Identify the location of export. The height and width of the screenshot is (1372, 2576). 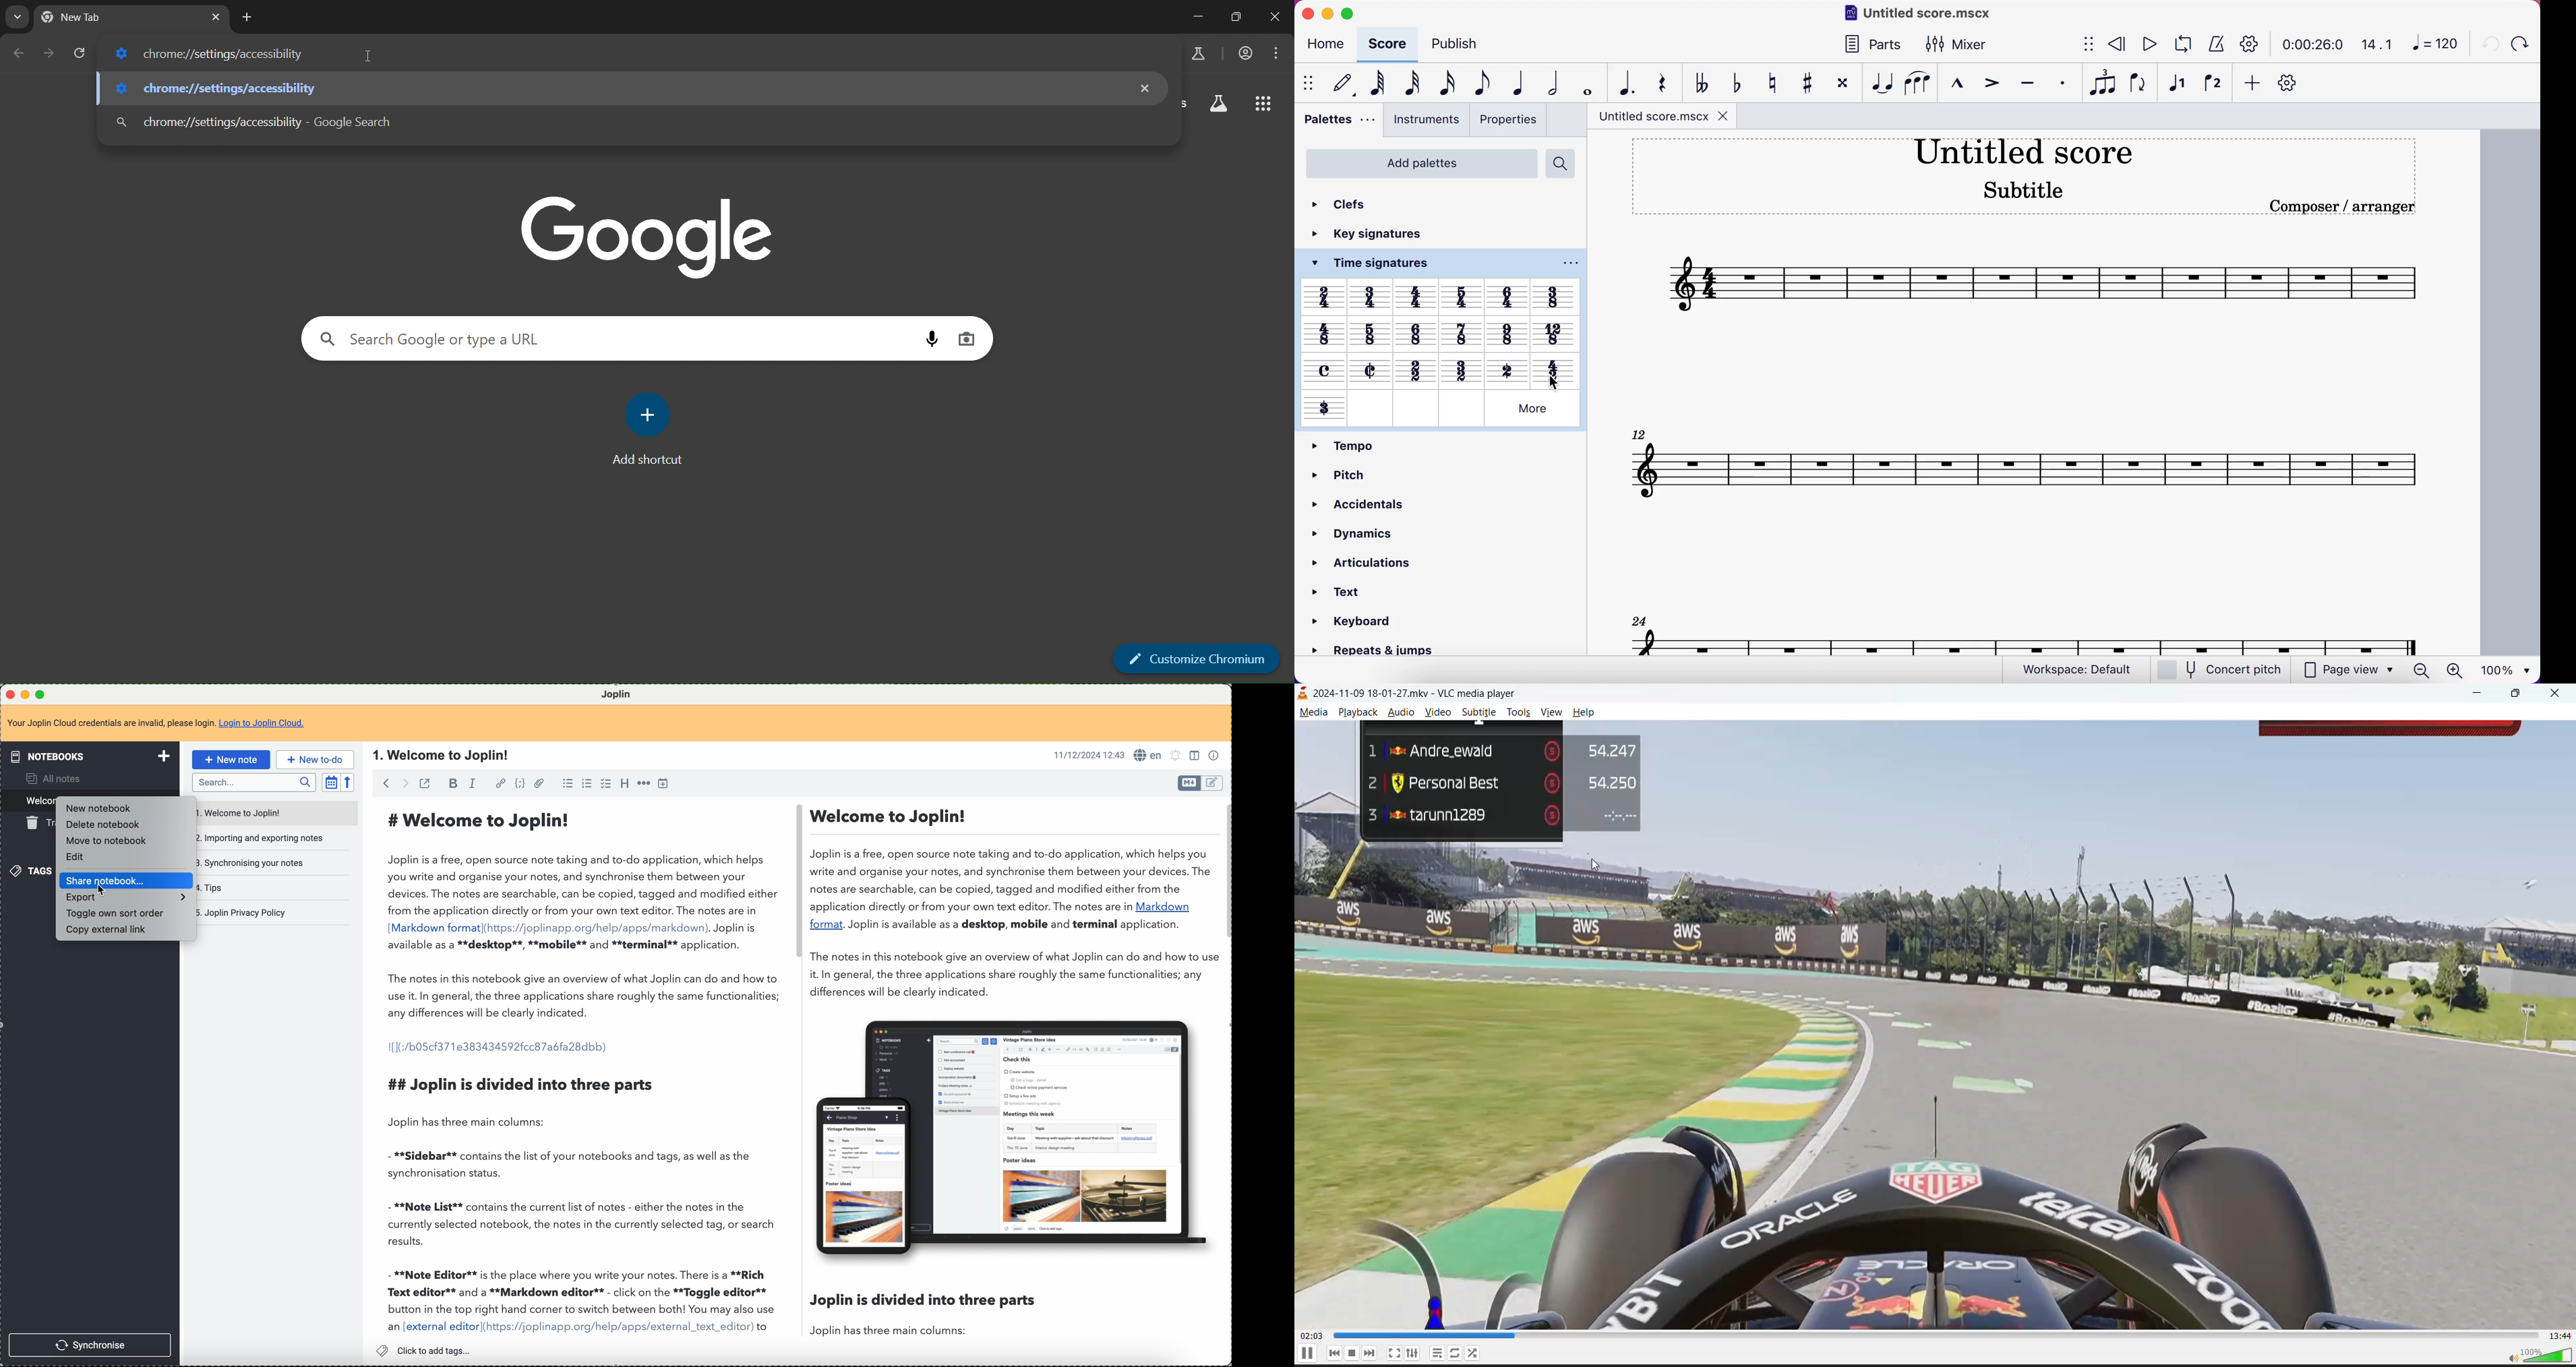
(125, 898).